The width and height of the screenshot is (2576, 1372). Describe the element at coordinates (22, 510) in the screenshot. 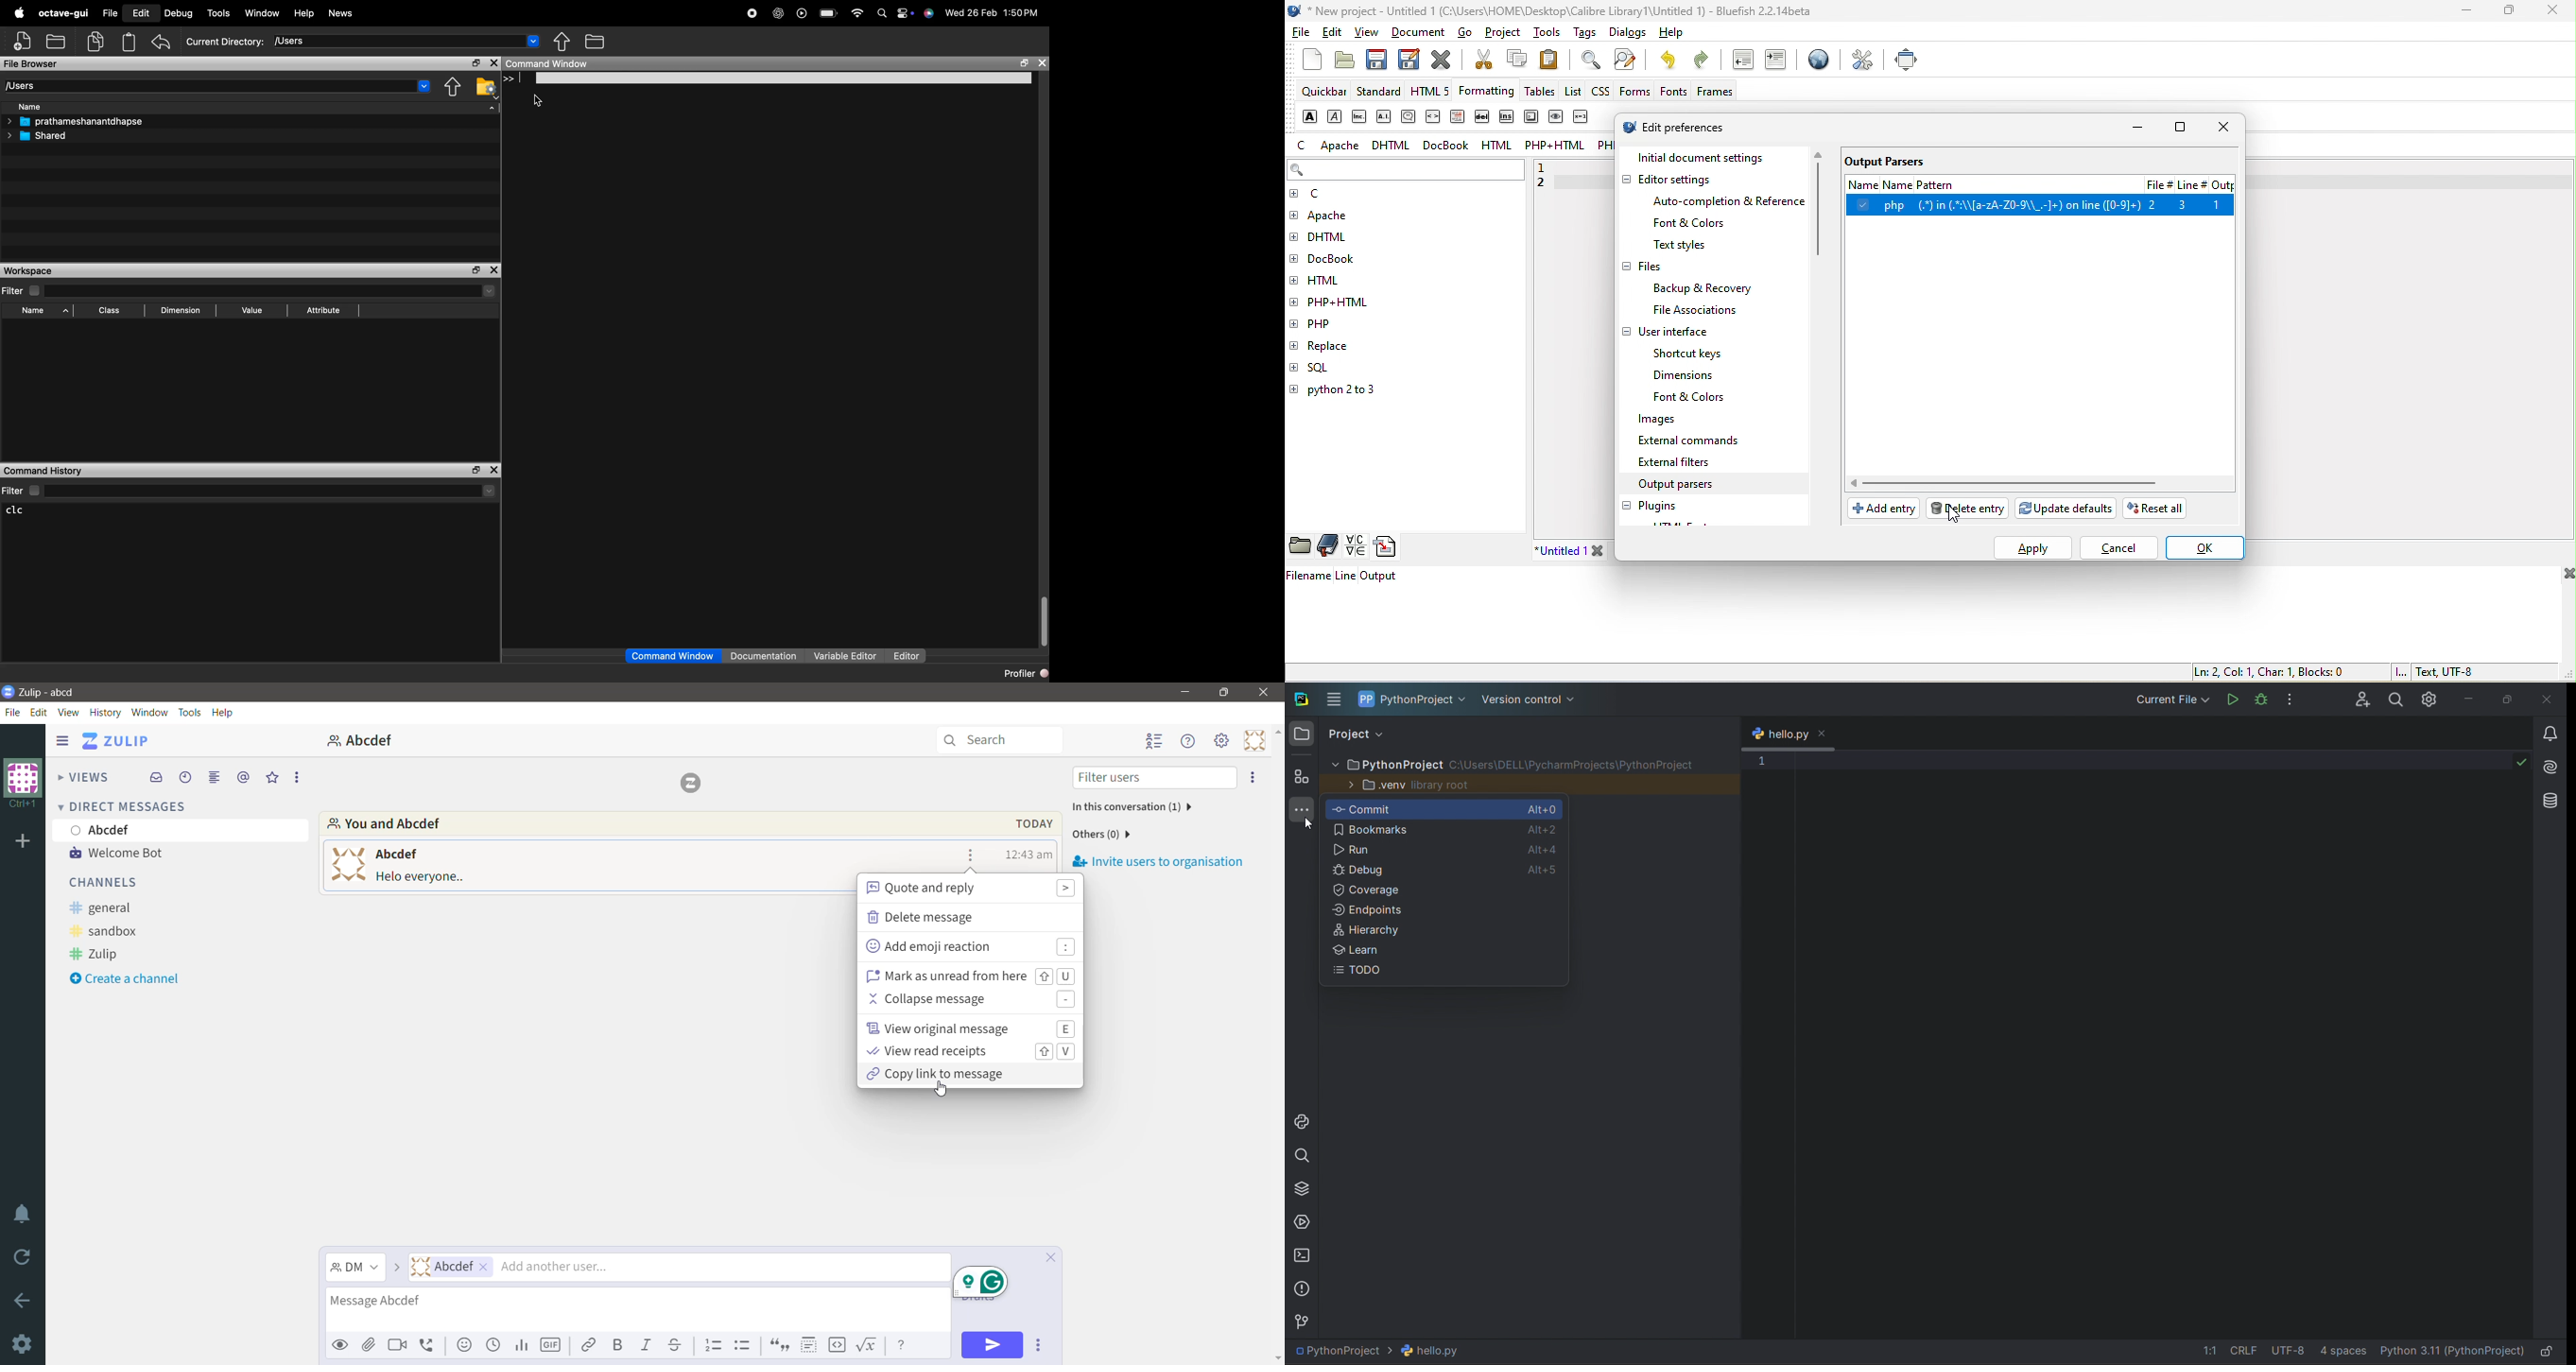

I see `clc` at that location.